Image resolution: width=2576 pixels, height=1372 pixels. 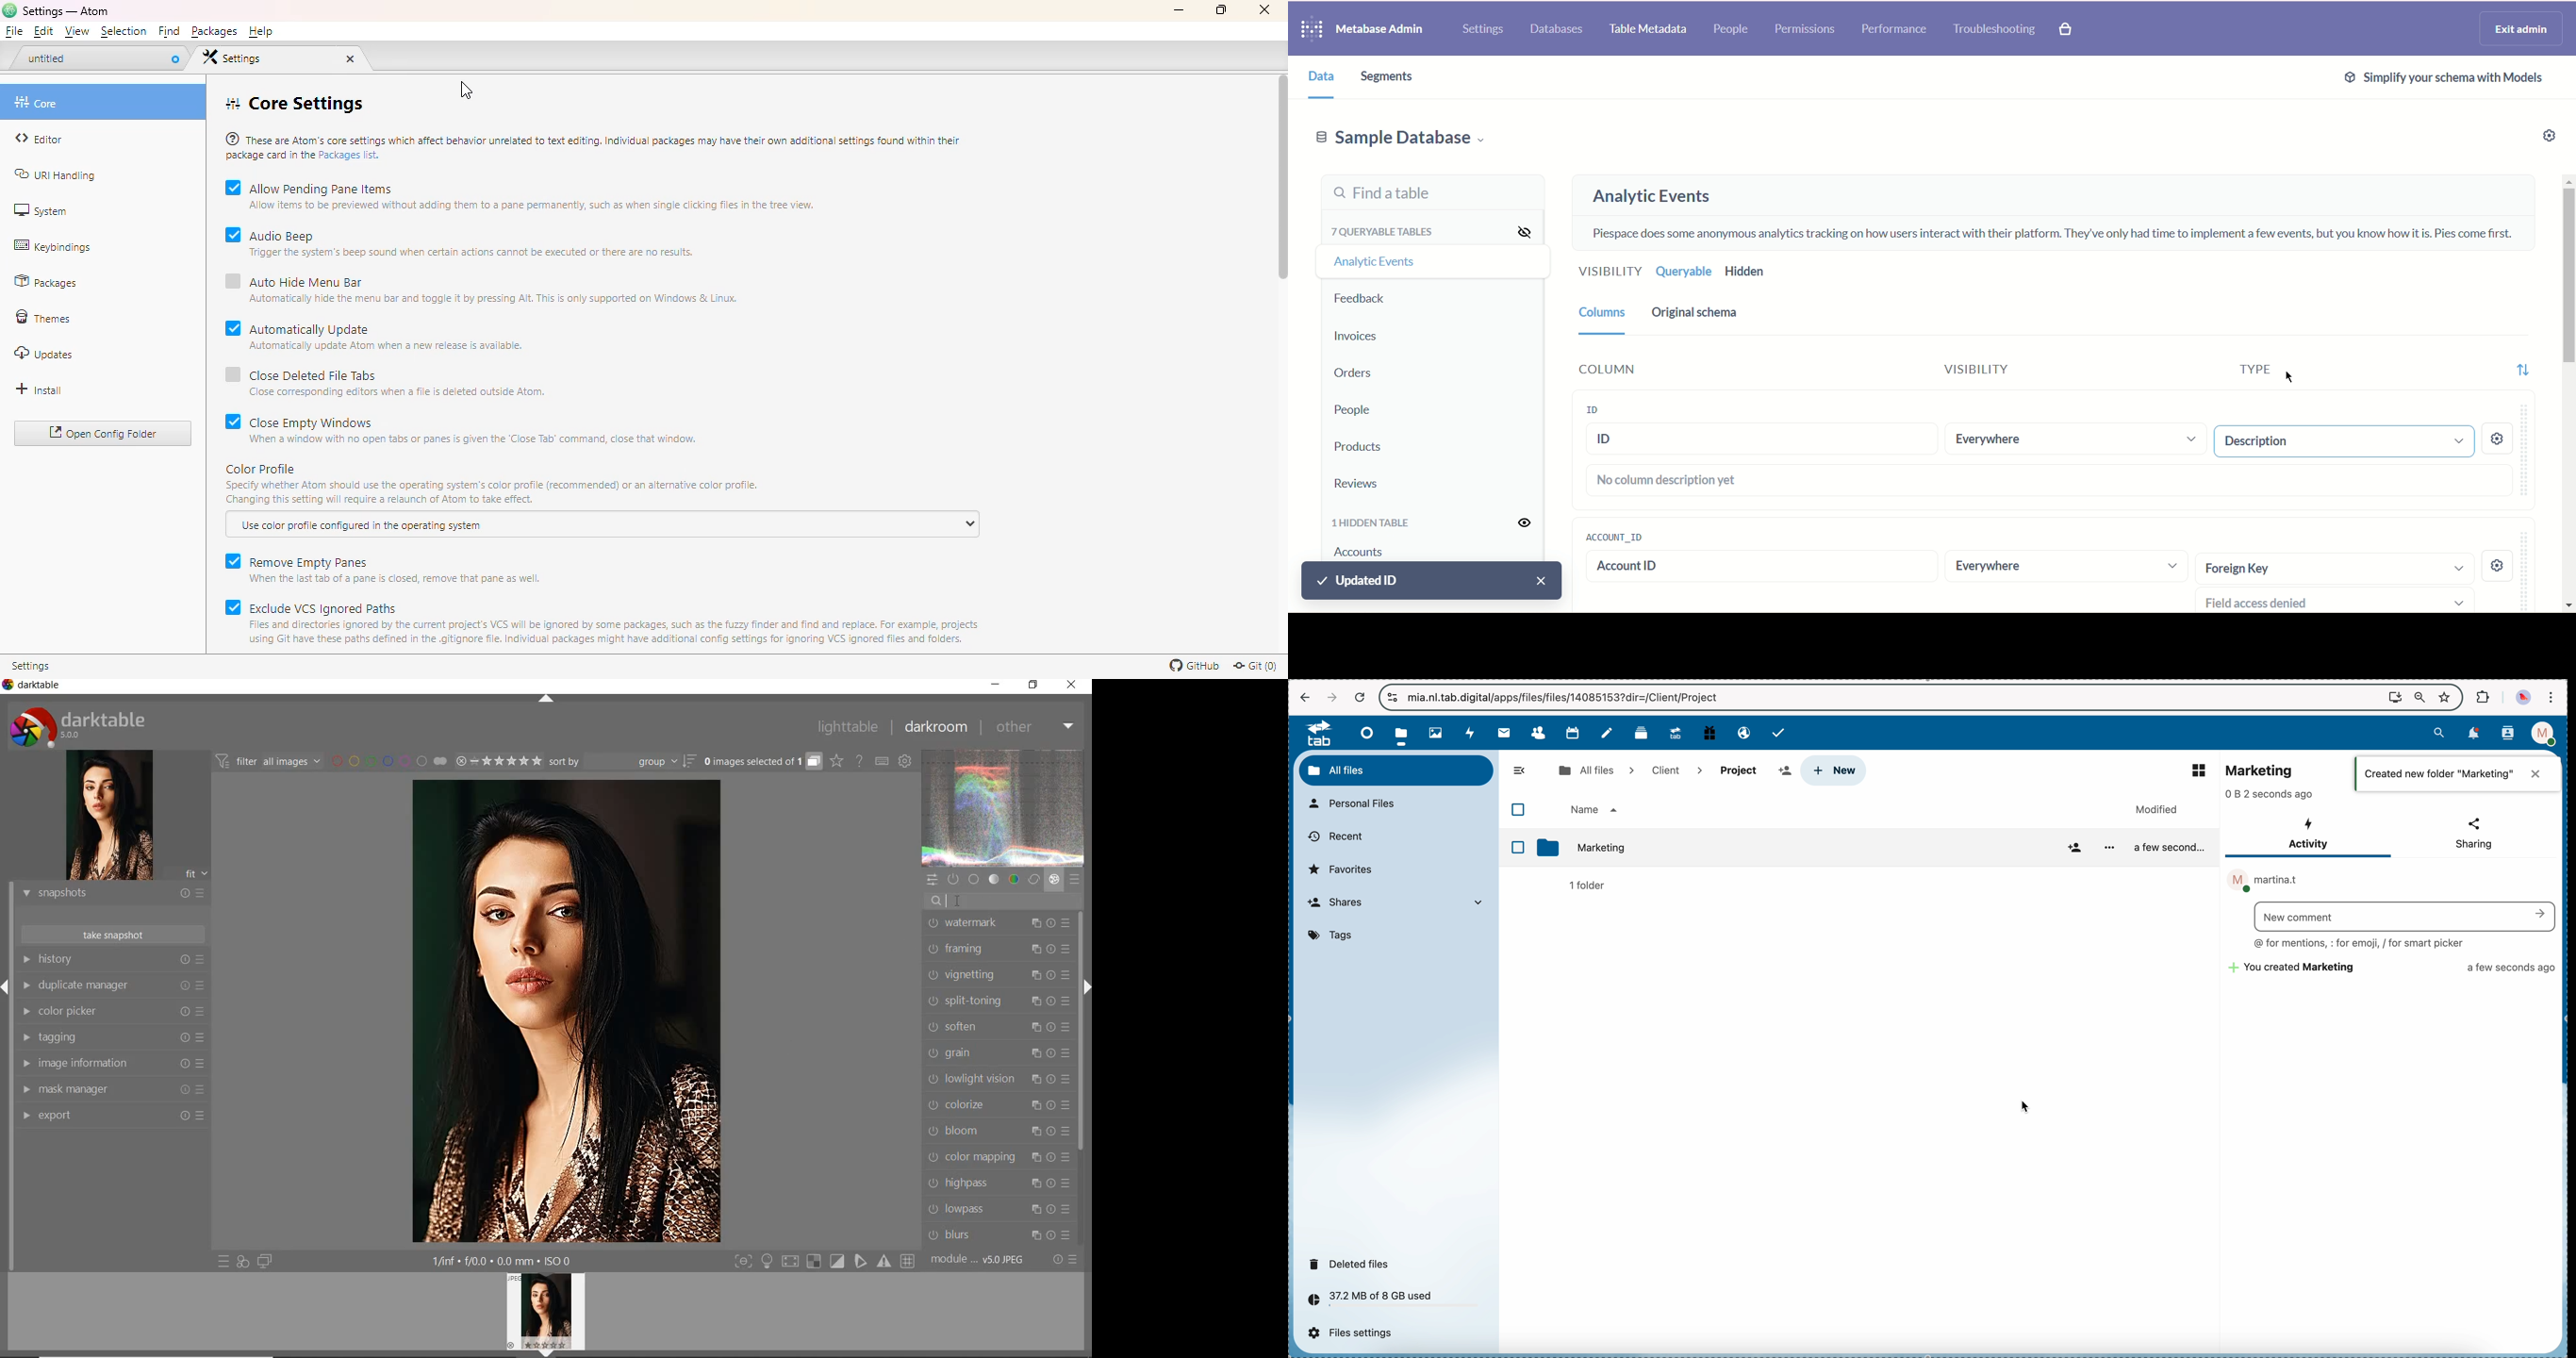 What do you see at coordinates (564, 1013) in the screenshot?
I see `selected image` at bounding box center [564, 1013].